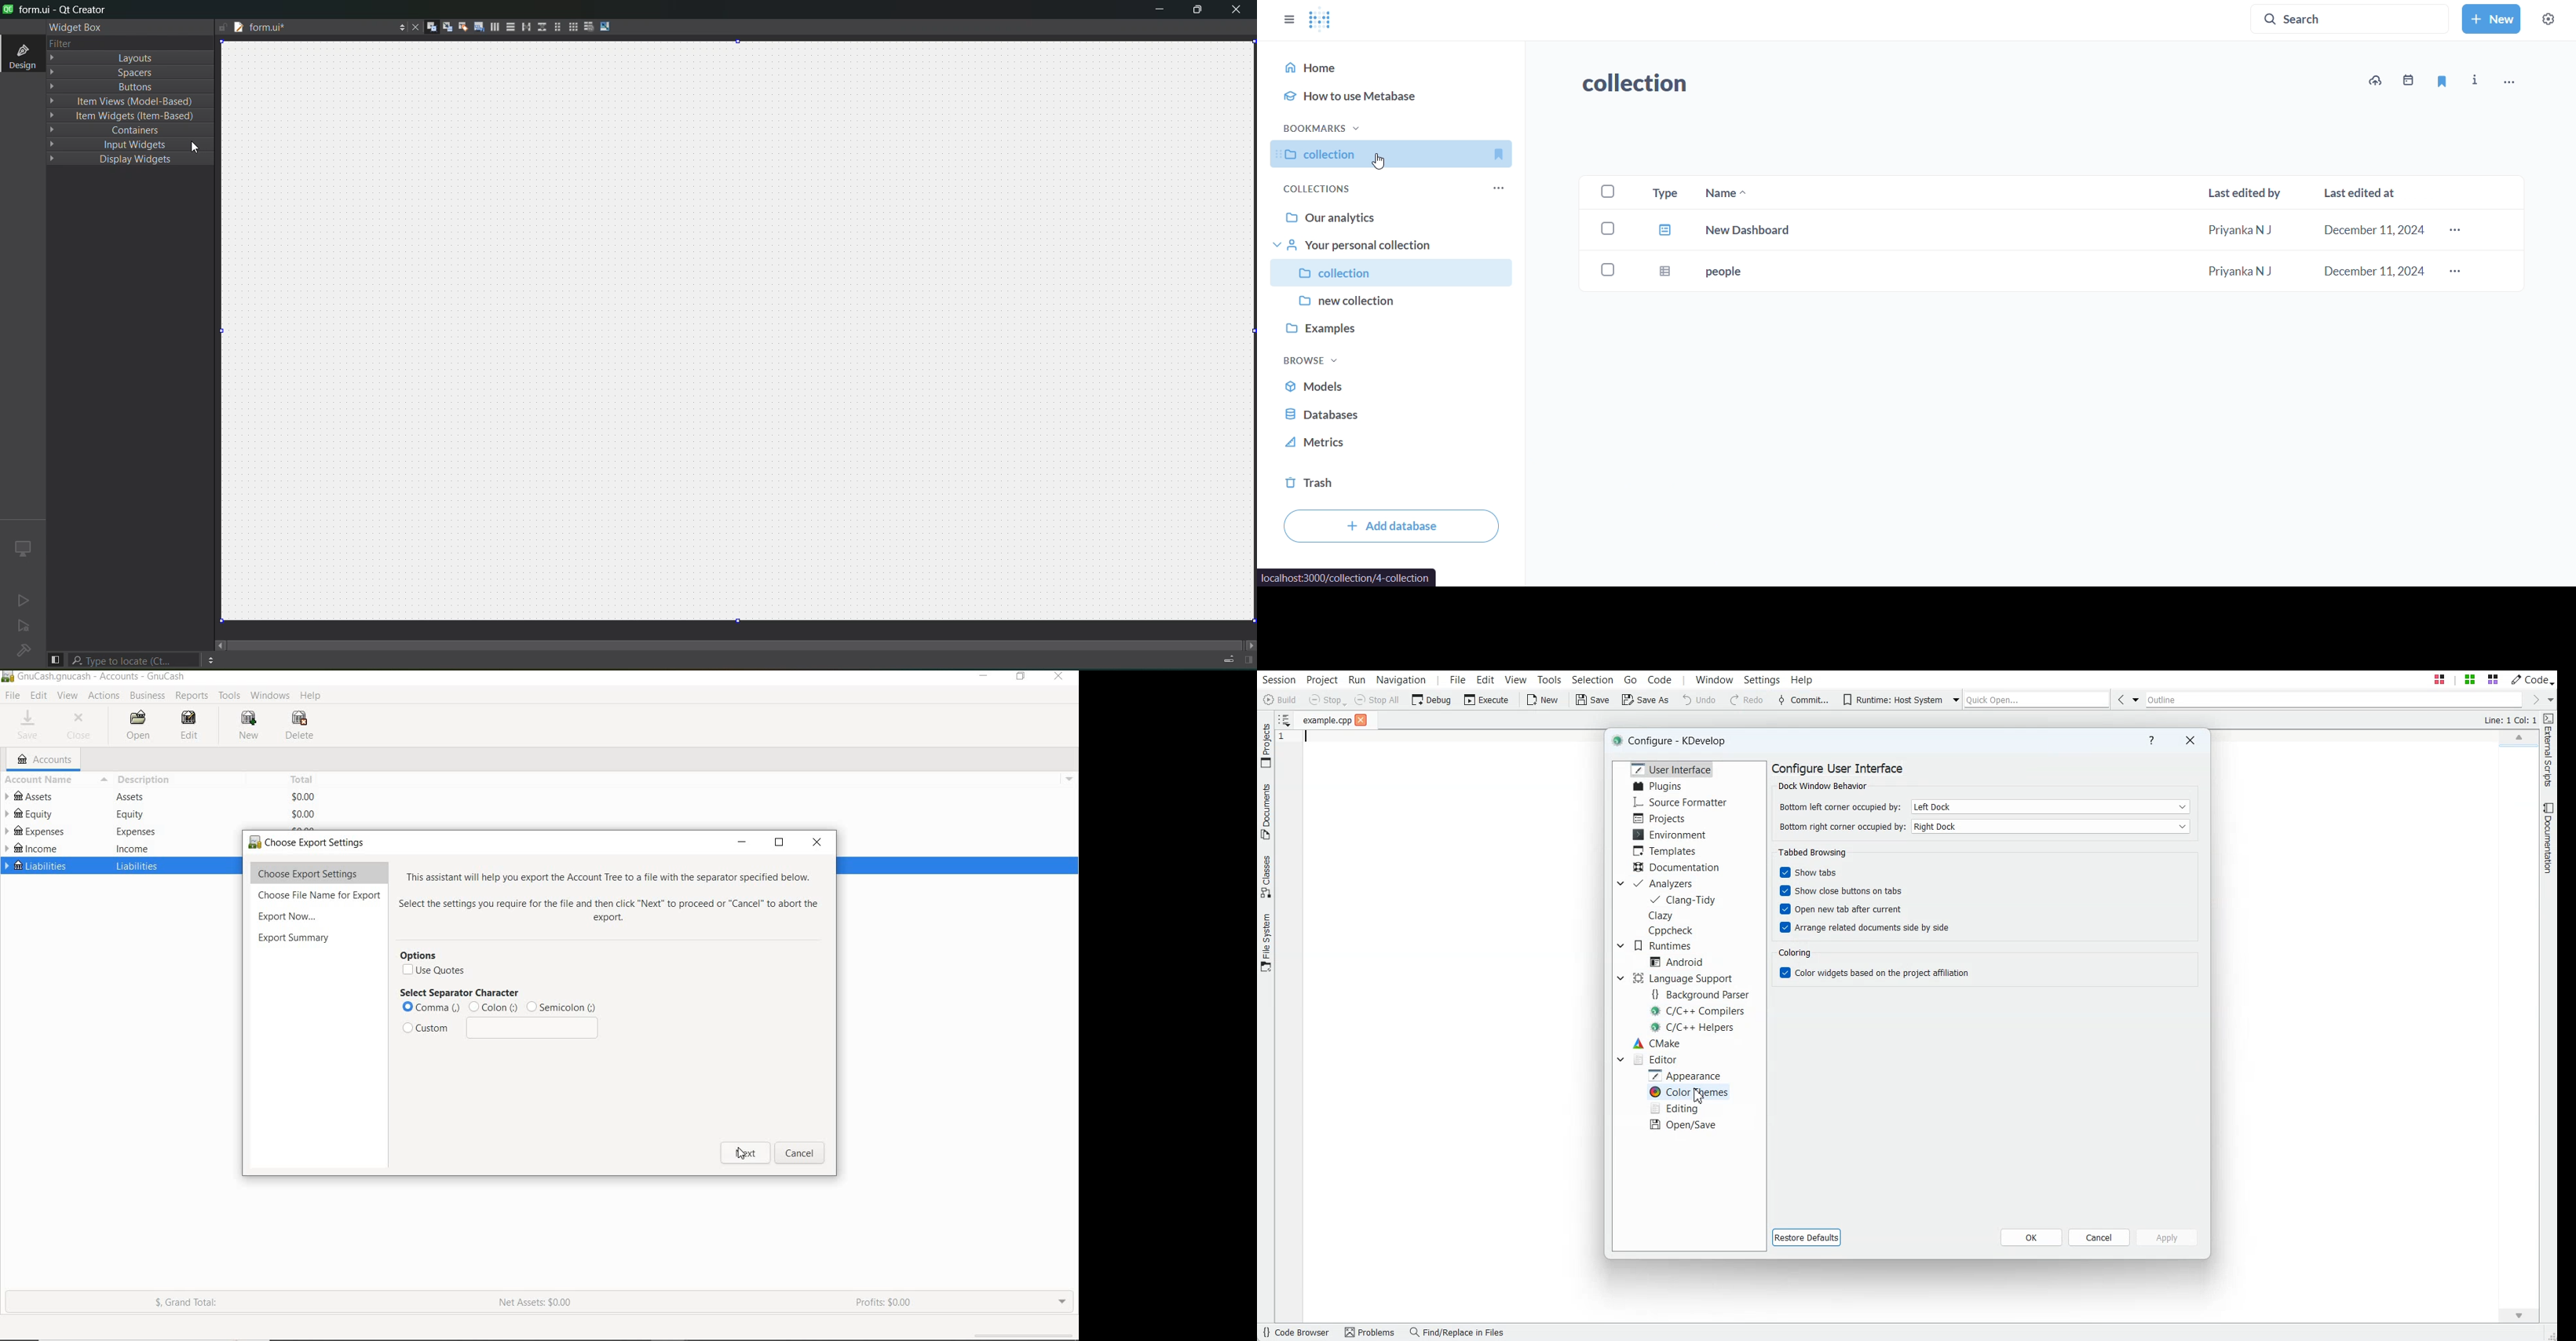  What do you see at coordinates (98, 678) in the screenshot?
I see `SYSTEM NAME` at bounding box center [98, 678].